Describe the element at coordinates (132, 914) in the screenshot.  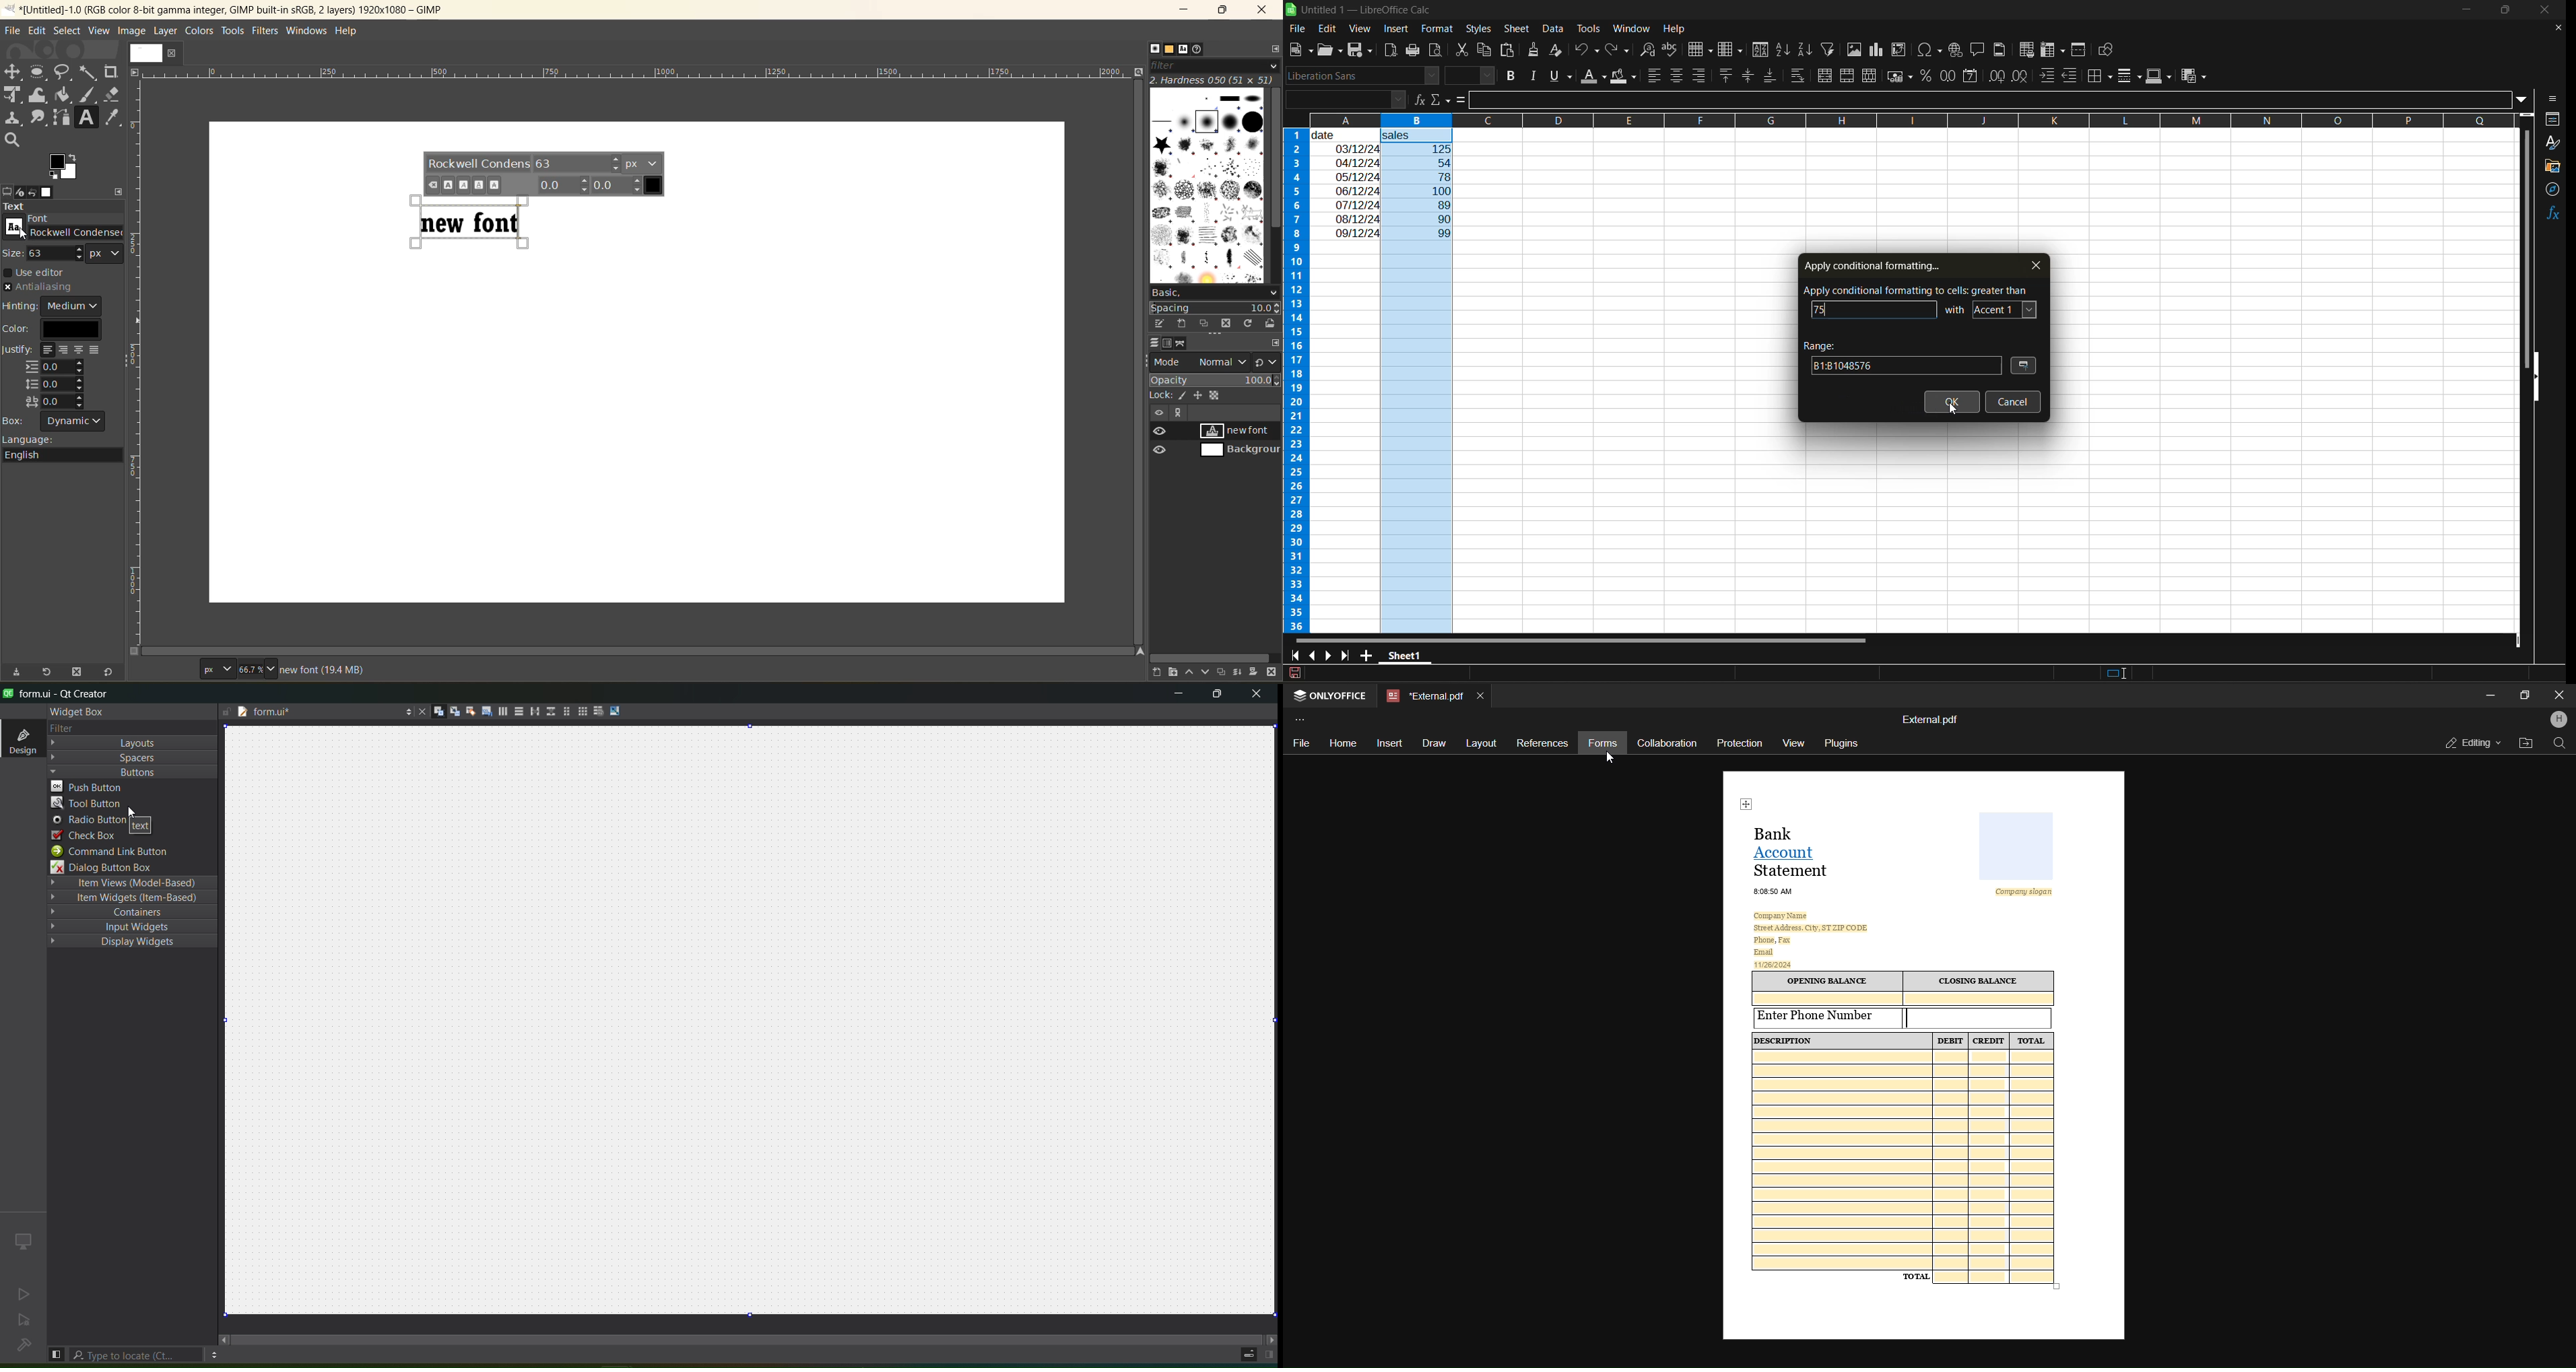
I see `containers` at that location.